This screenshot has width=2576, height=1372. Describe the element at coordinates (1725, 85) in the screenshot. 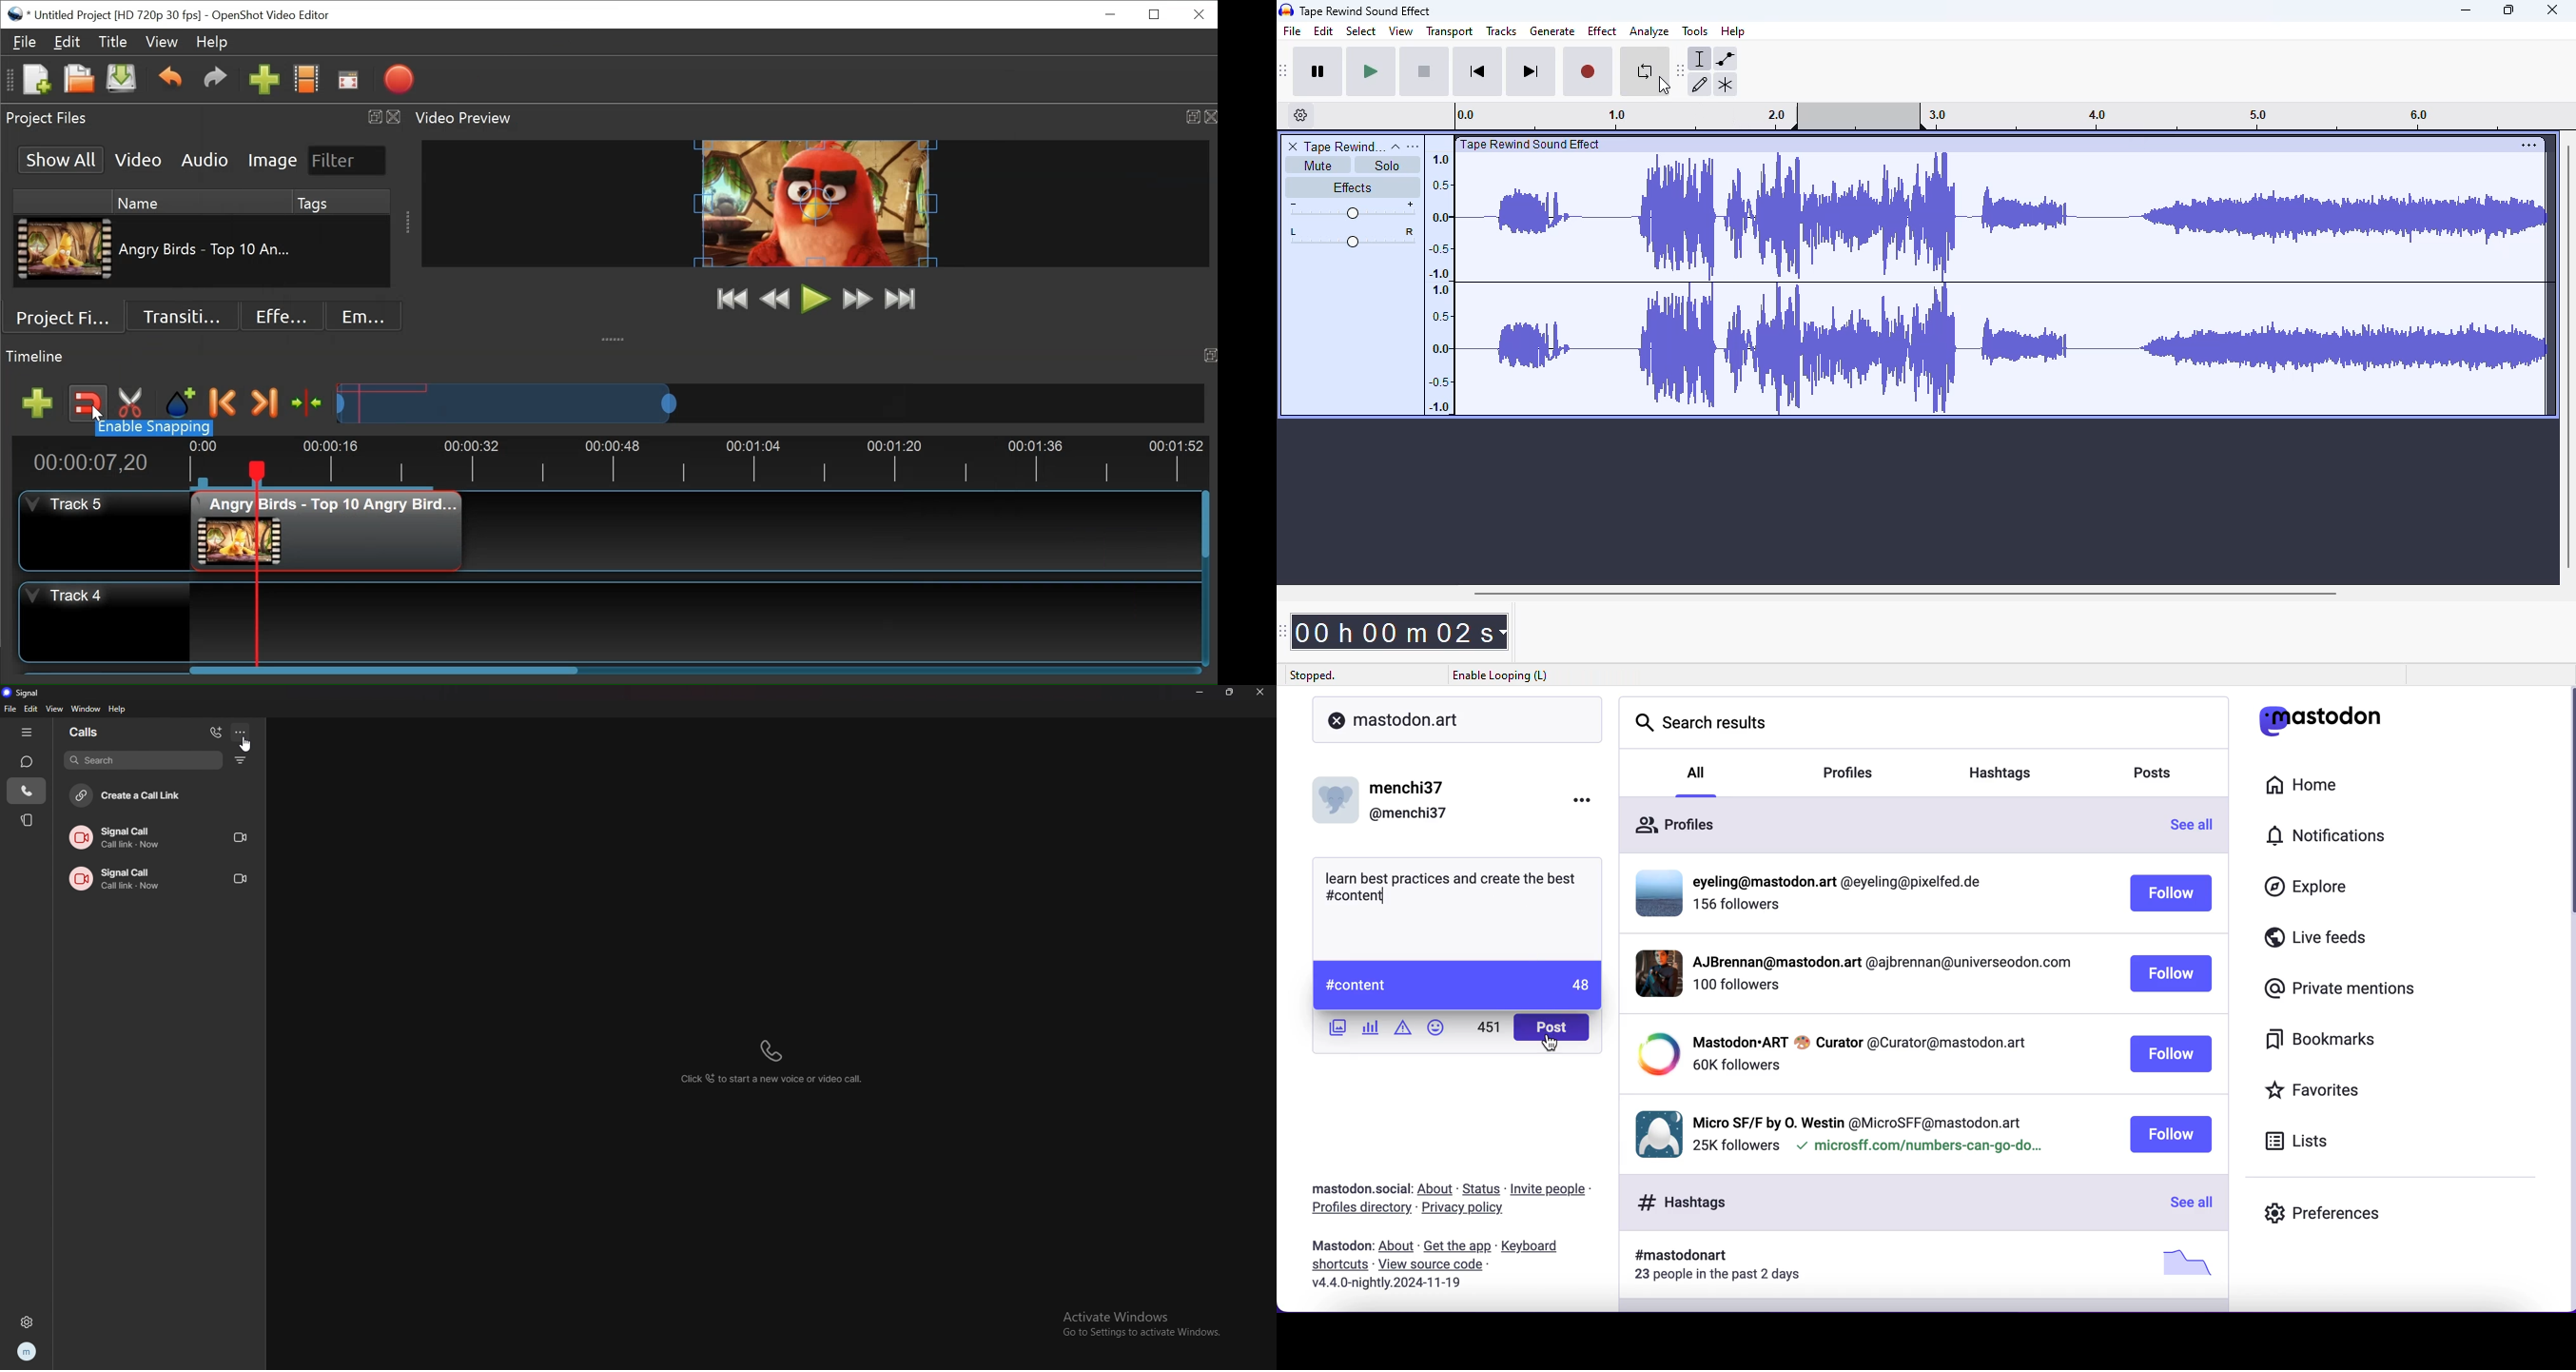

I see `multi-tool` at that location.